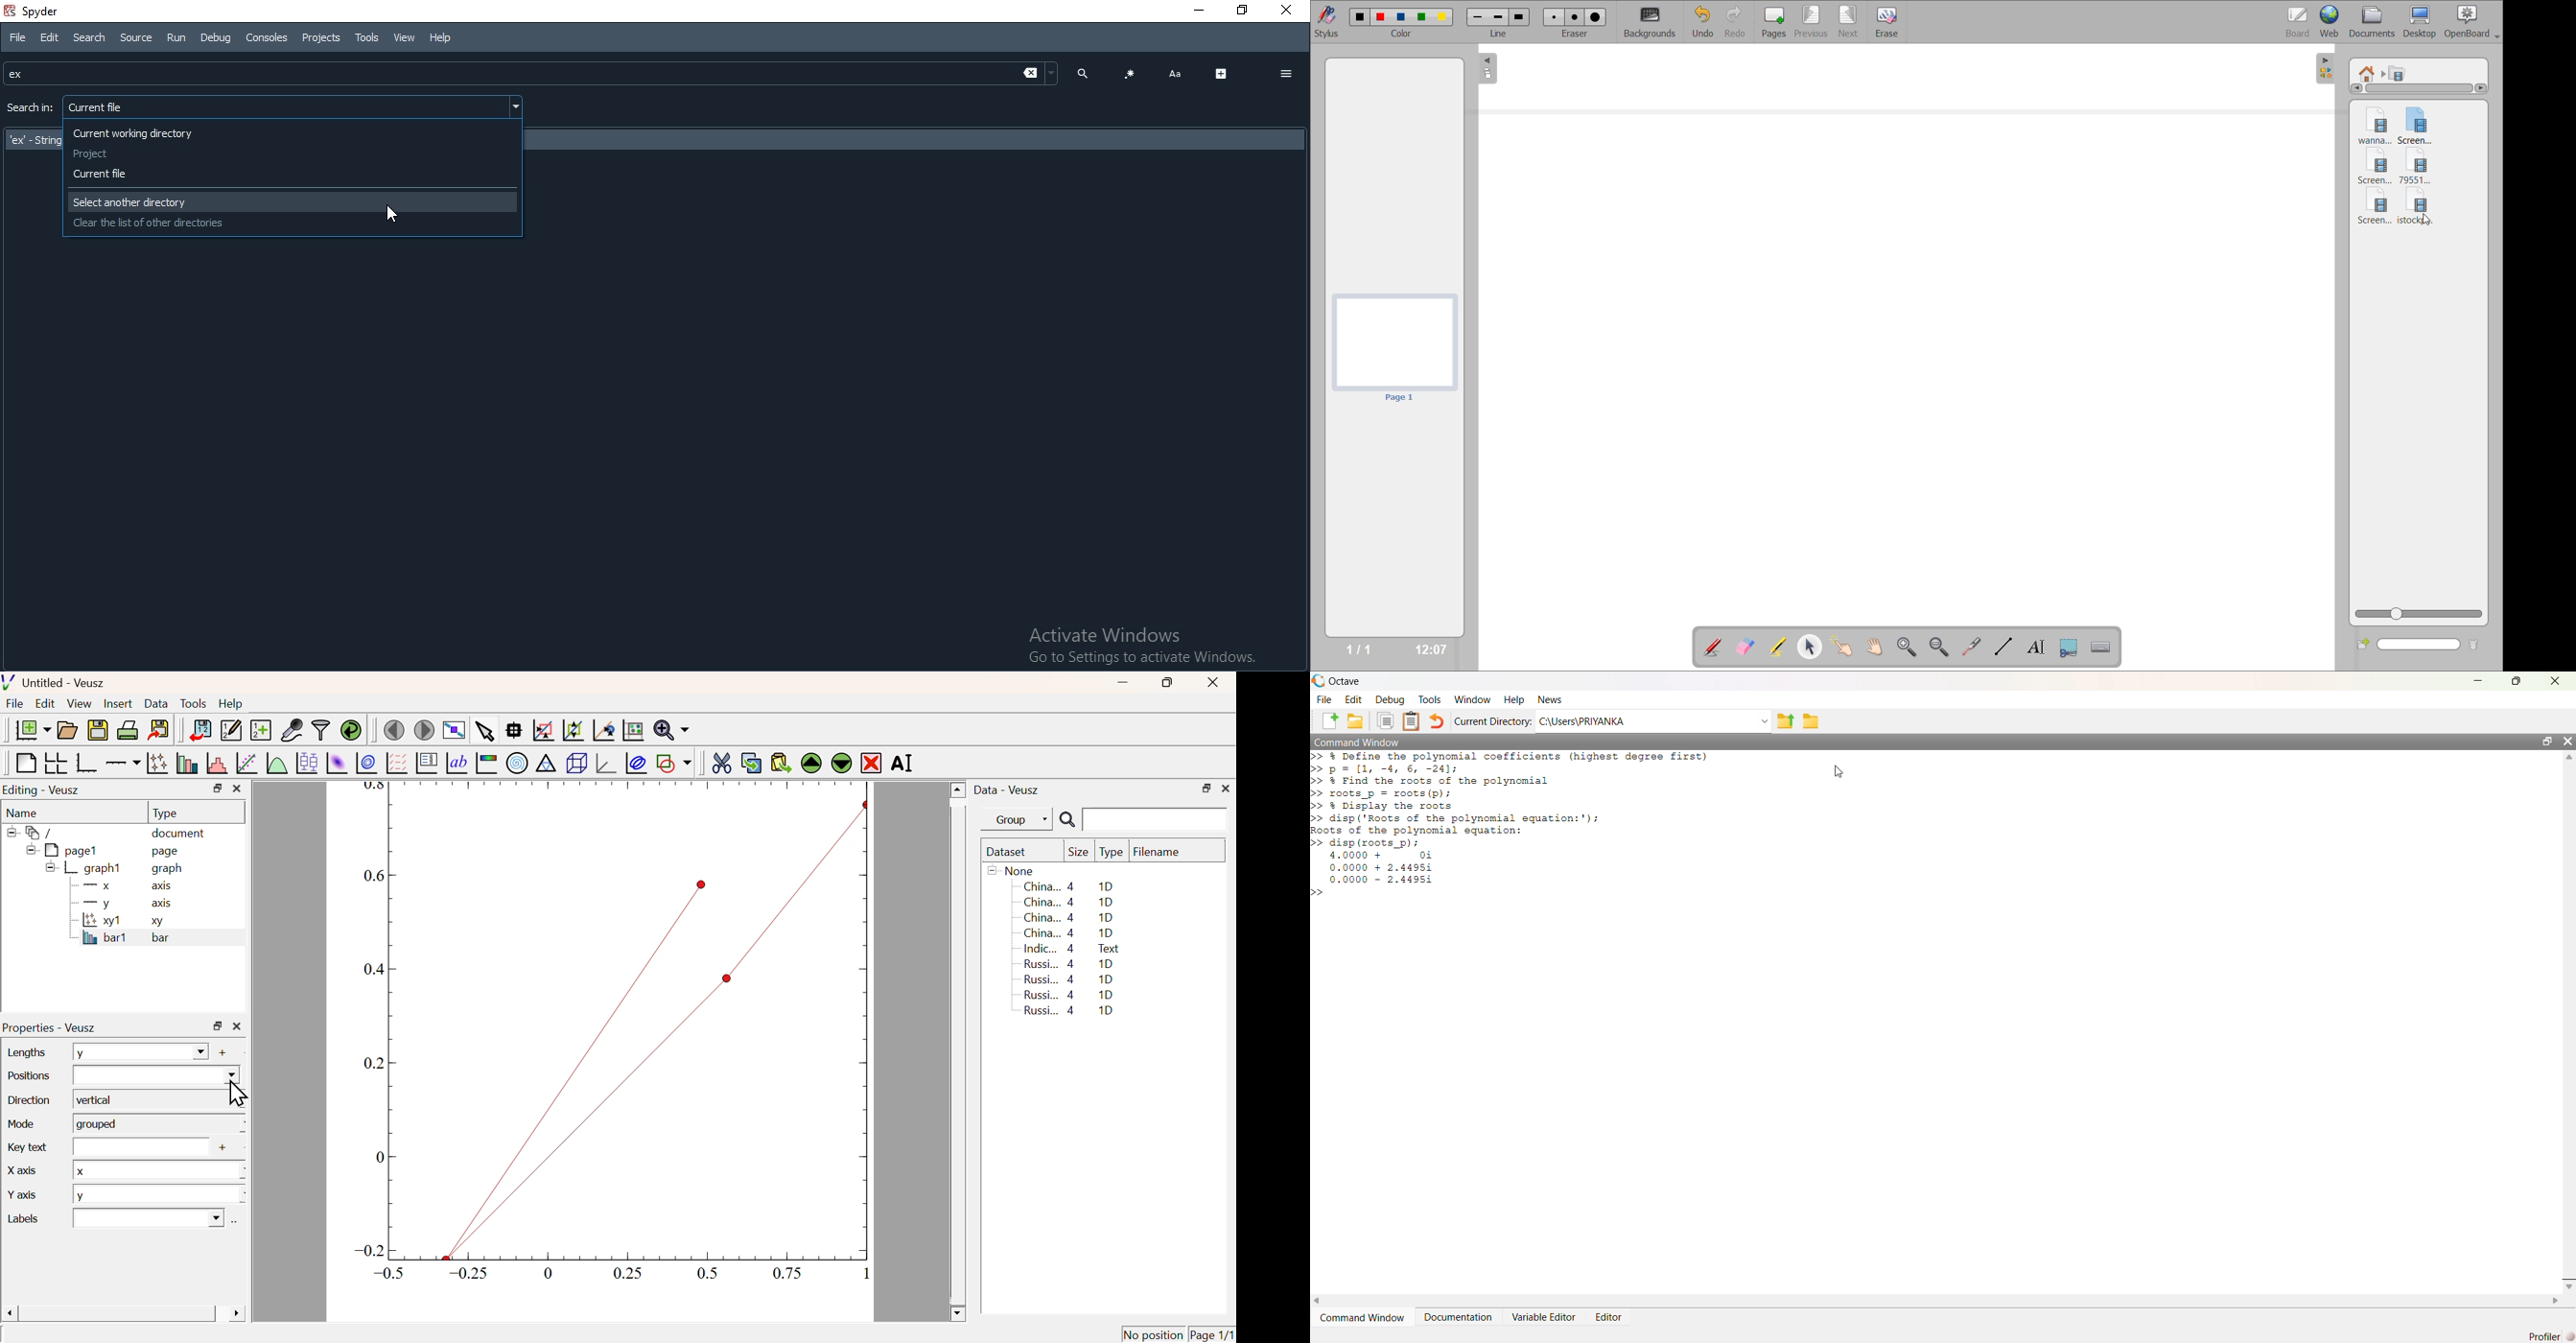  What do you see at coordinates (1712, 645) in the screenshot?
I see `annotate document` at bounding box center [1712, 645].